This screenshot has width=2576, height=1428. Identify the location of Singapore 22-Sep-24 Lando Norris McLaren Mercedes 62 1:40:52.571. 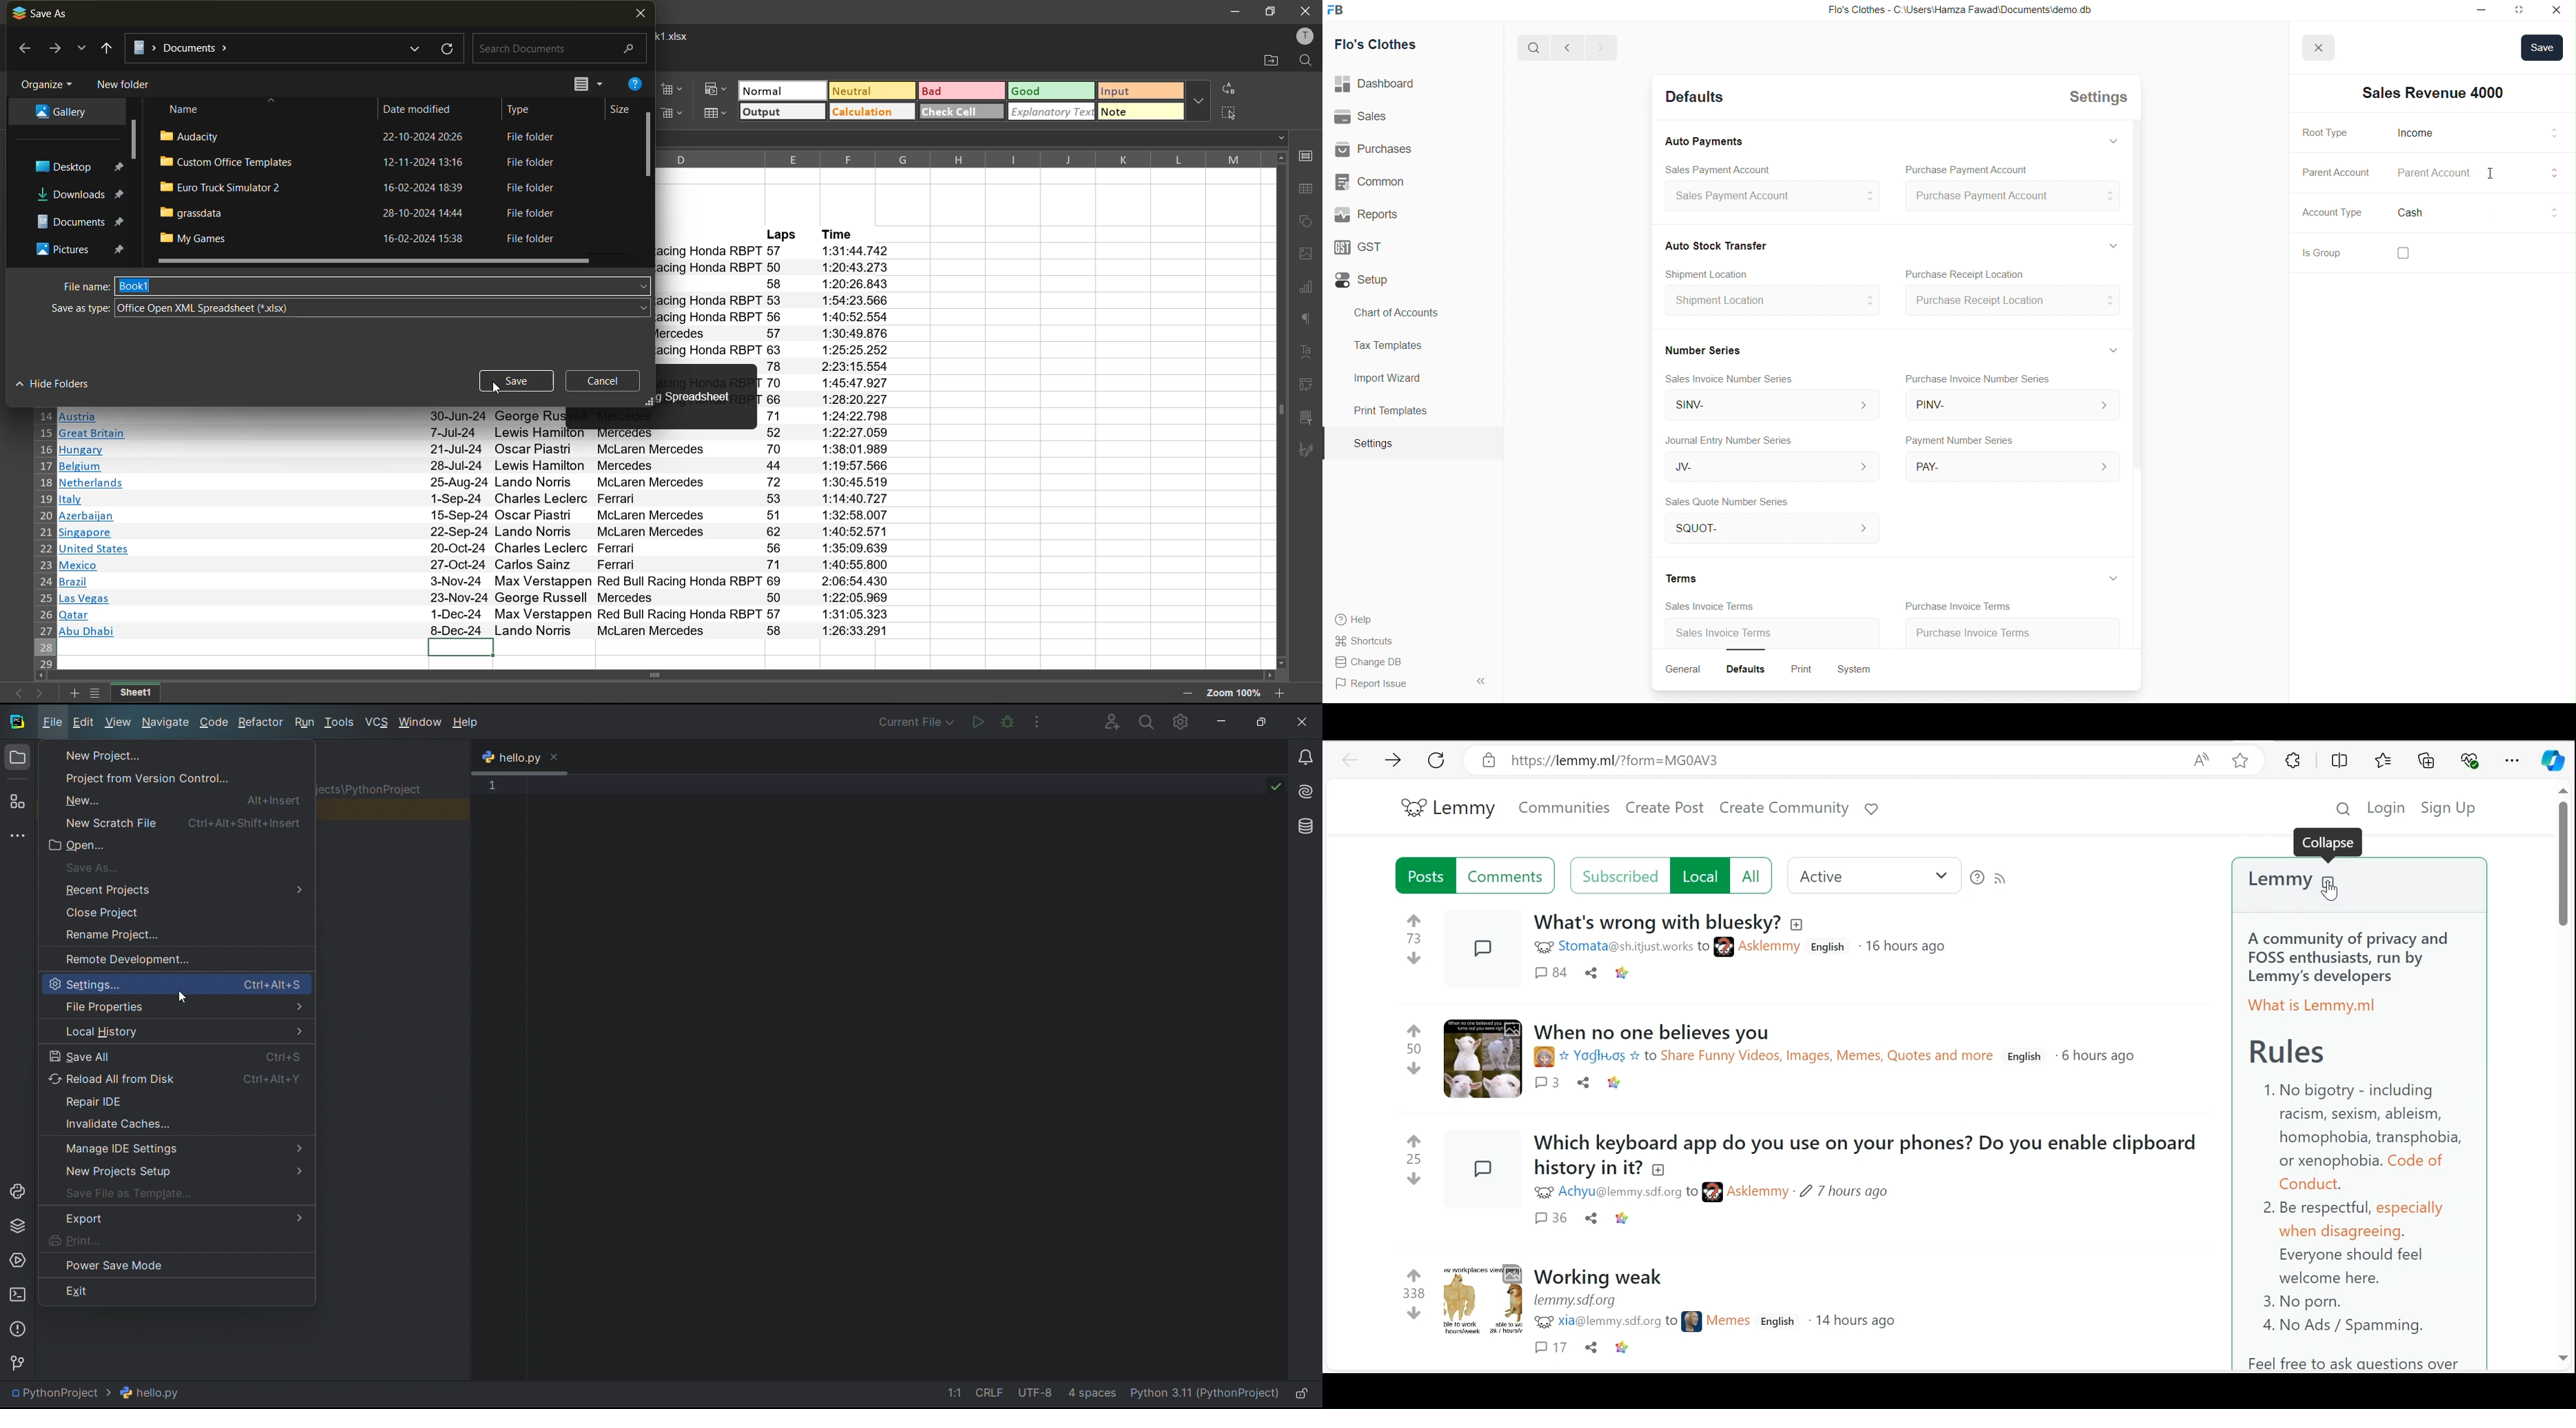
(475, 532).